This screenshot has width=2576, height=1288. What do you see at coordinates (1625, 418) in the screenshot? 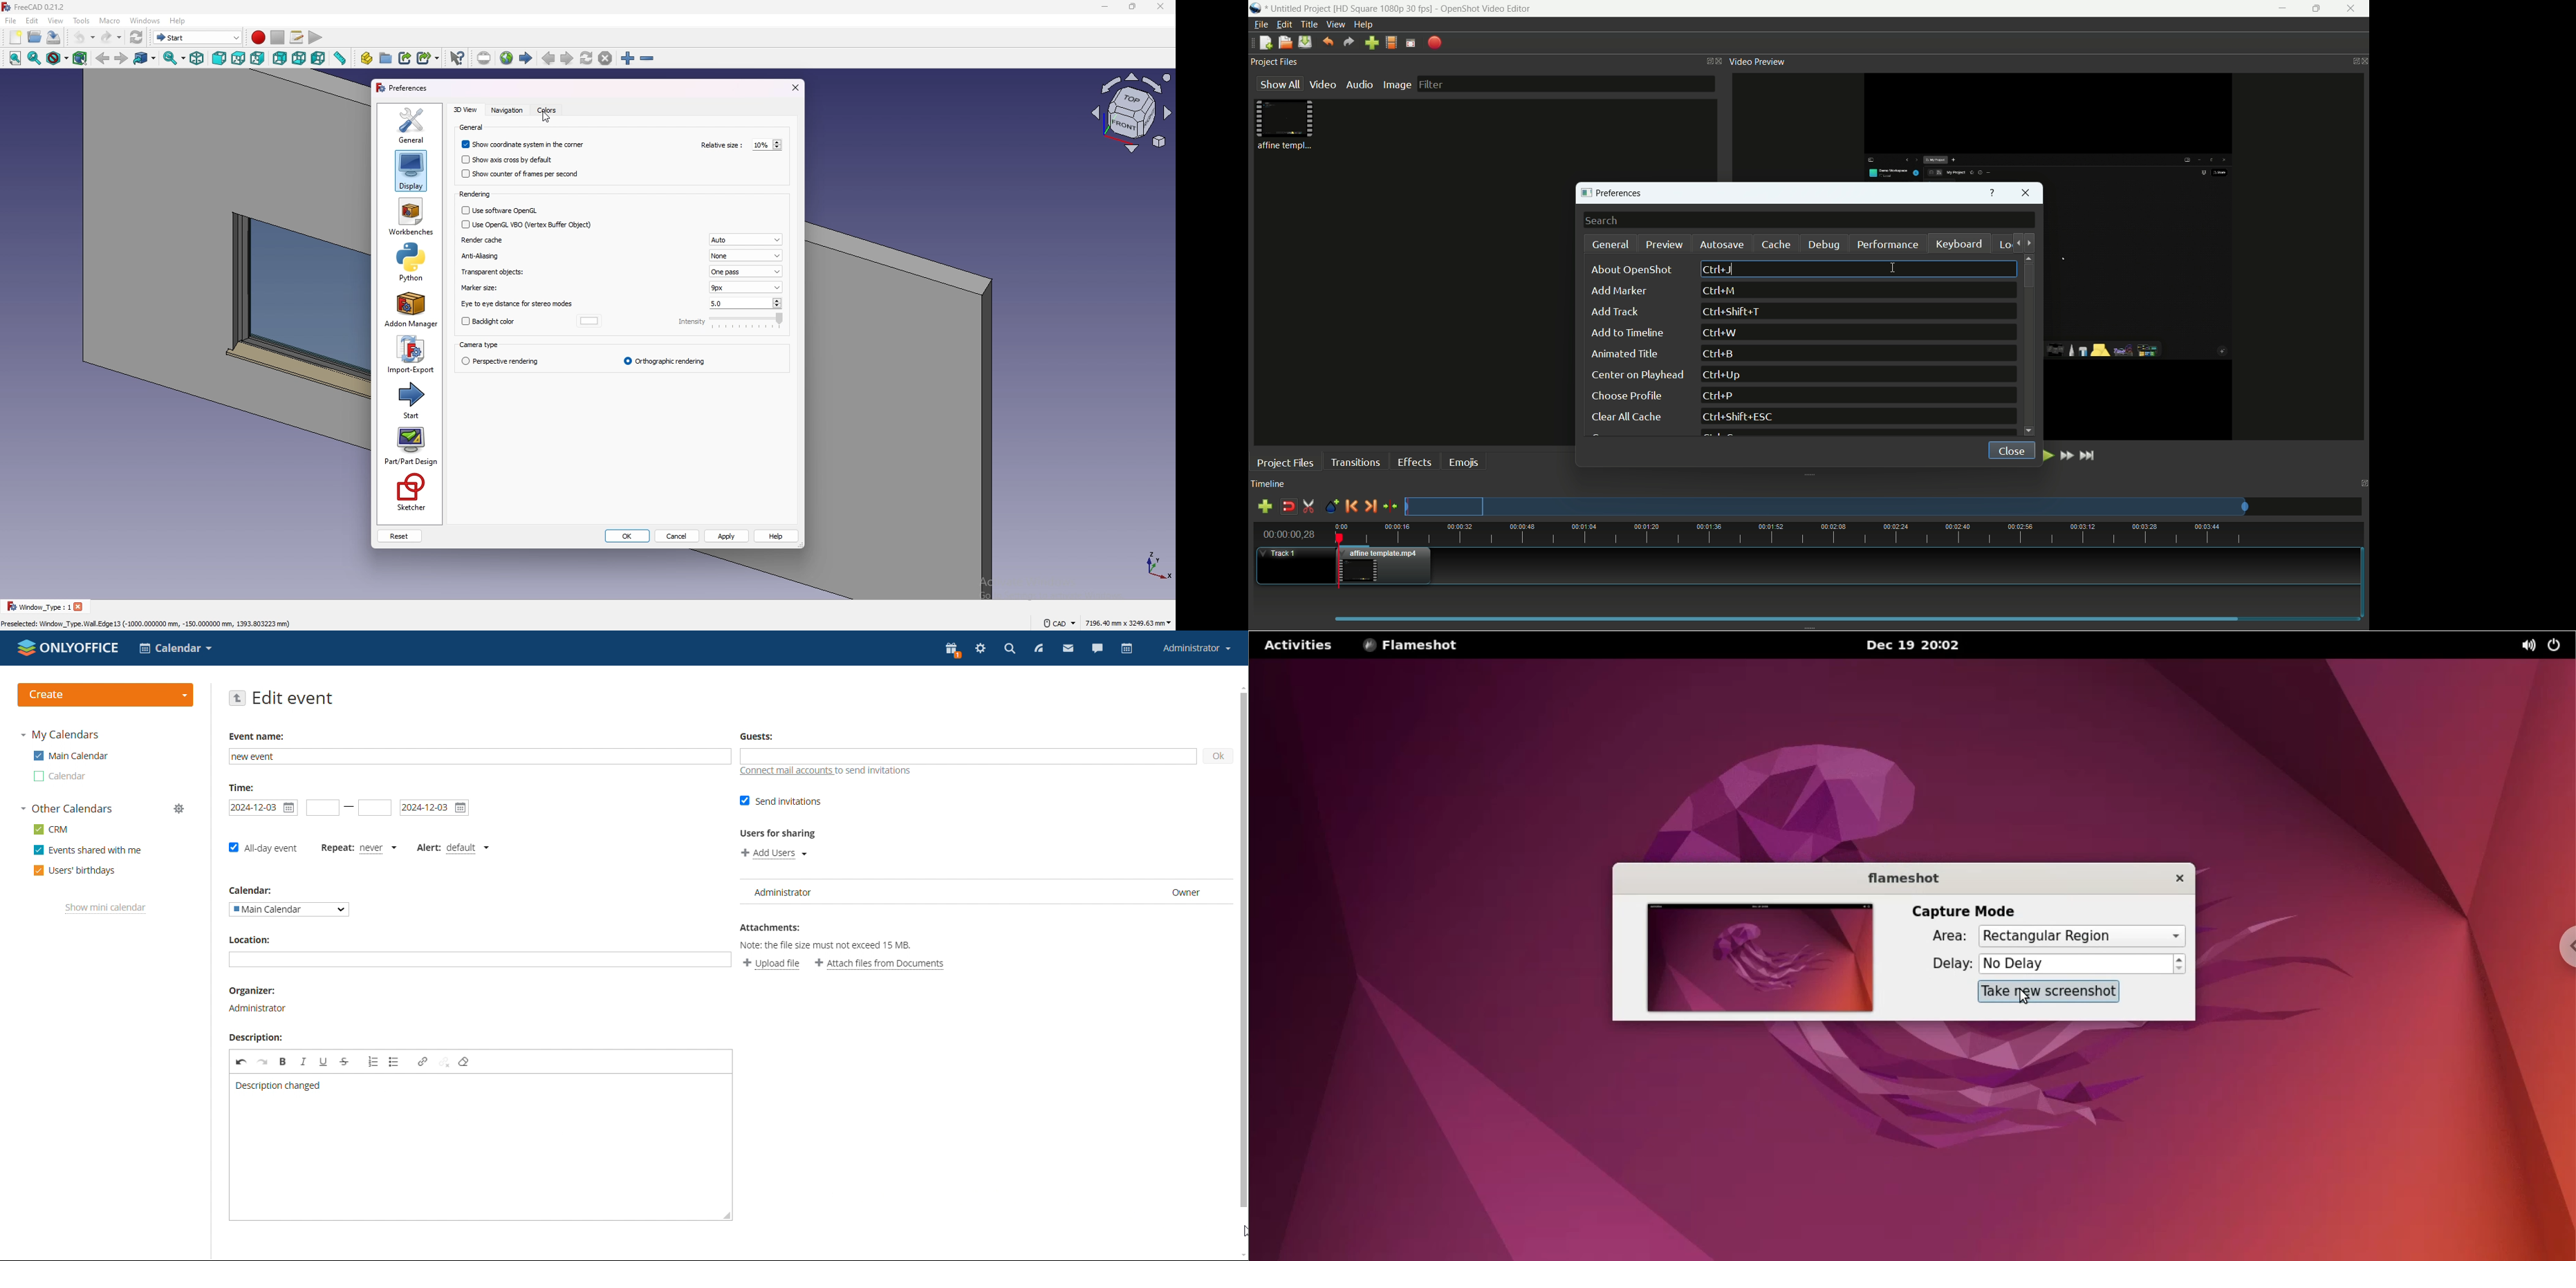
I see `clear all cache` at bounding box center [1625, 418].